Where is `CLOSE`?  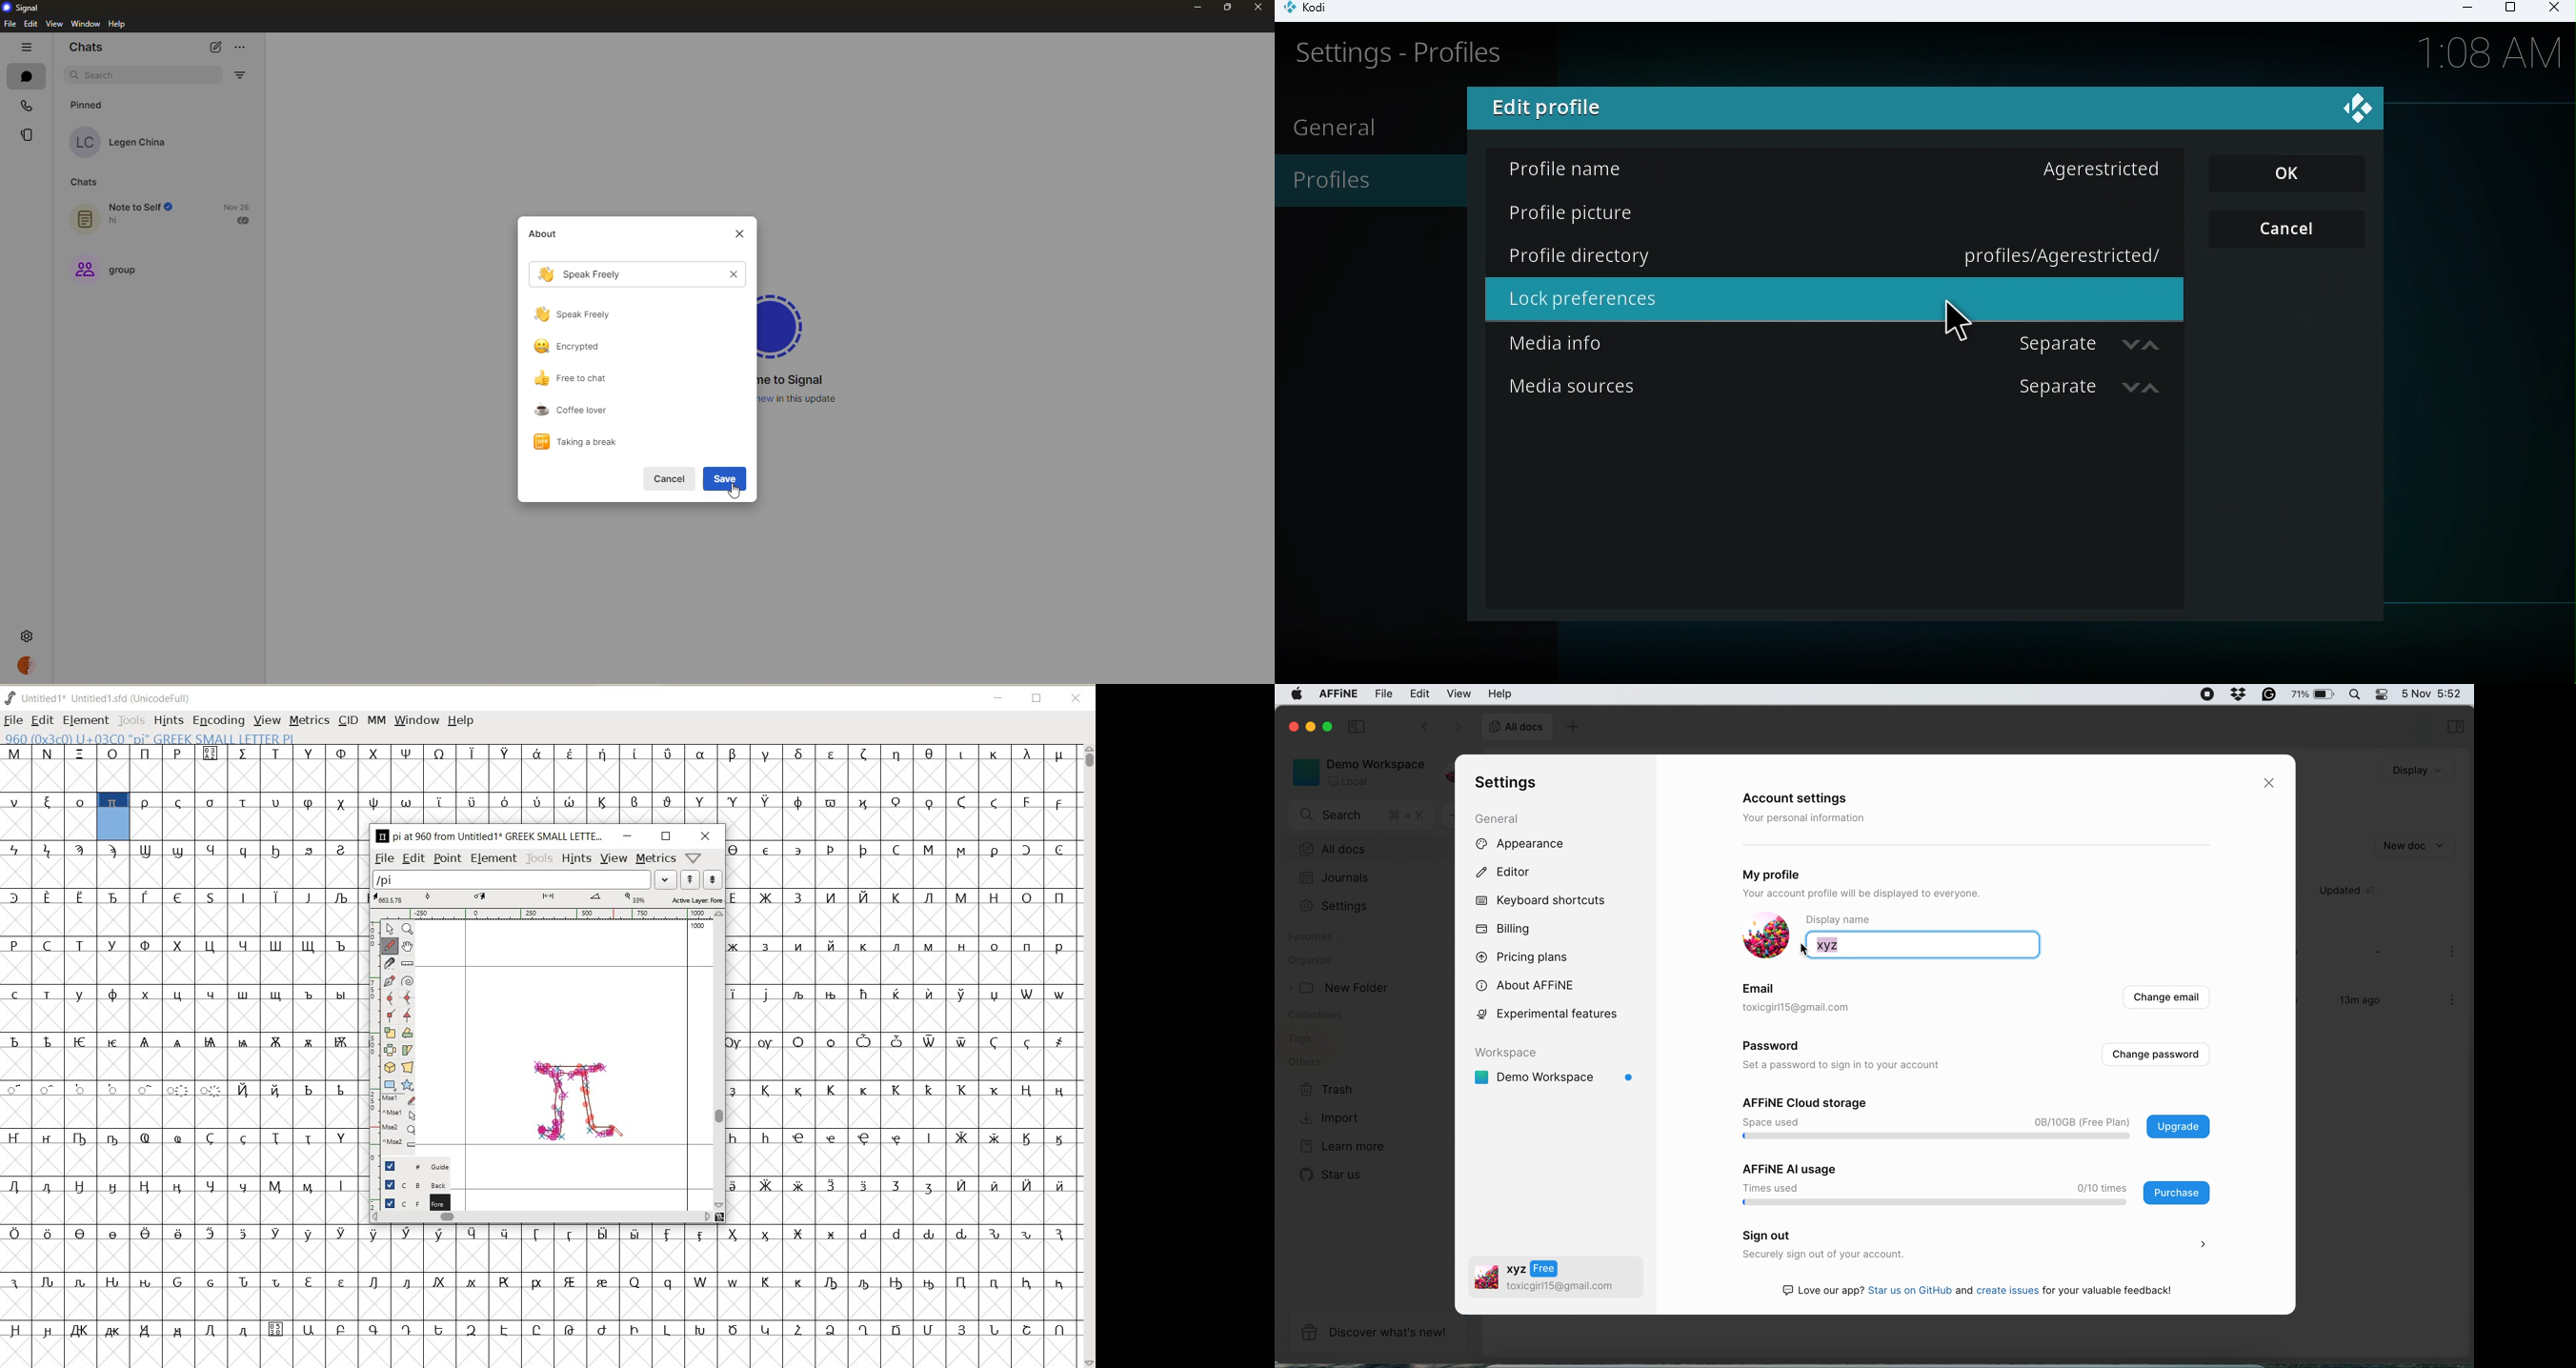
CLOSE is located at coordinates (707, 837).